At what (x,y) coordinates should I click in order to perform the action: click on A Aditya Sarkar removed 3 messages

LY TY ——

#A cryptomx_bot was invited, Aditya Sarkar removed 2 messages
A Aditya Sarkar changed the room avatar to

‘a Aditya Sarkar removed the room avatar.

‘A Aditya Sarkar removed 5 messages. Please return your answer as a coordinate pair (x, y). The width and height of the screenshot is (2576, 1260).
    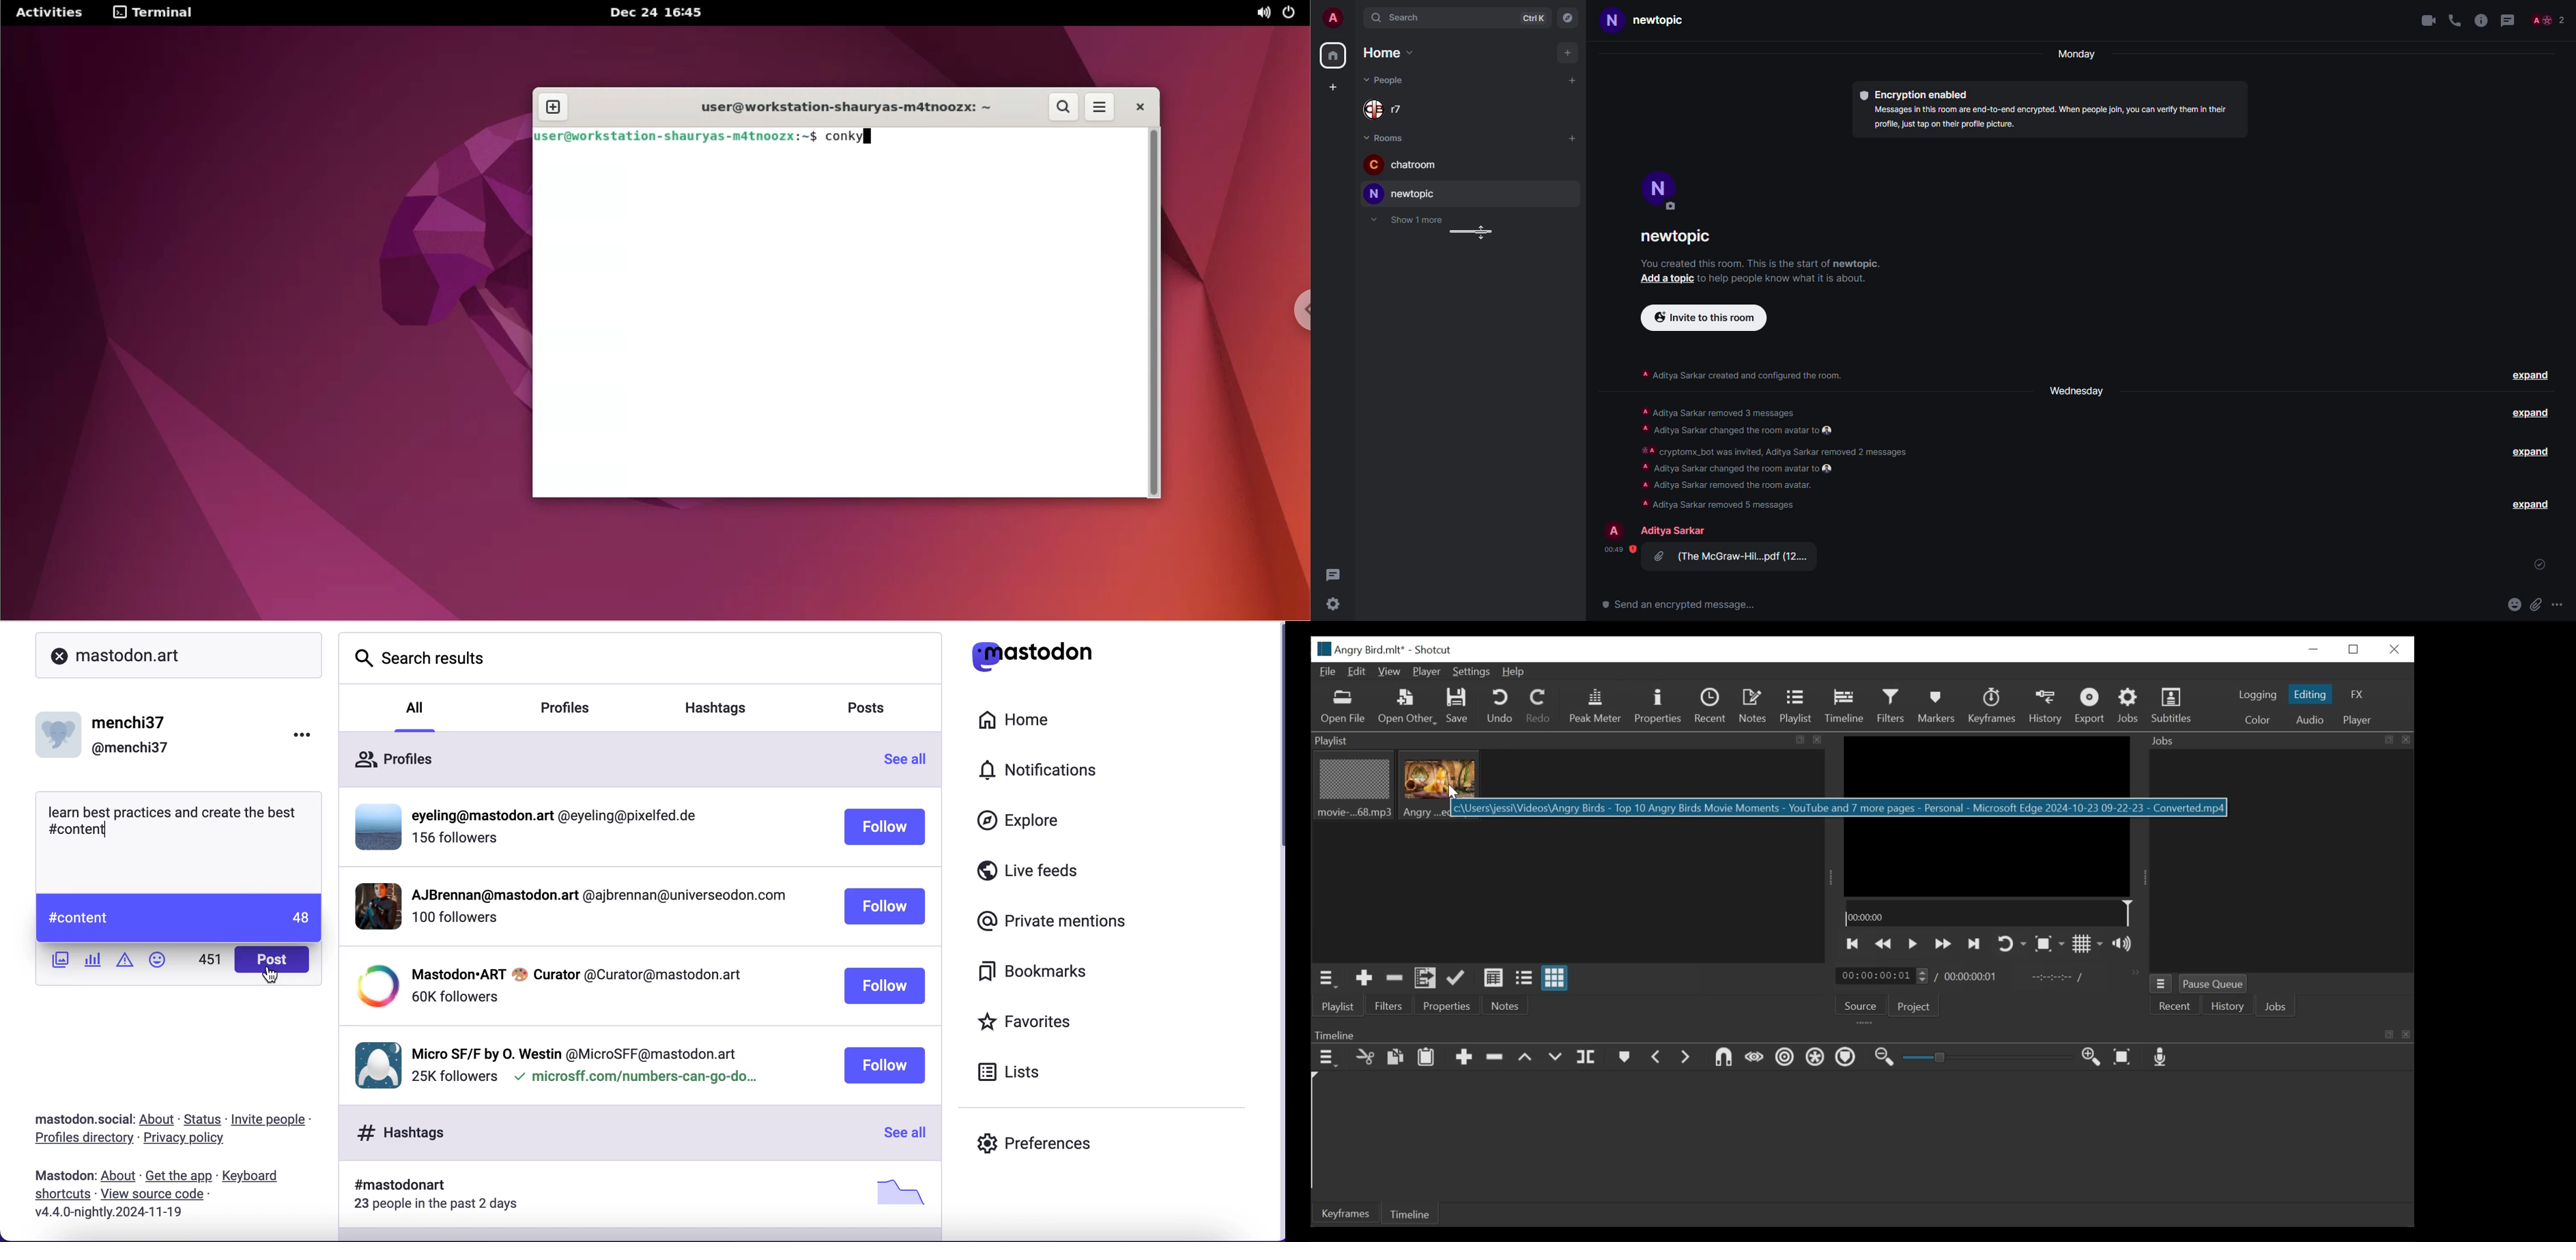
    Looking at the image, I should click on (1775, 455).